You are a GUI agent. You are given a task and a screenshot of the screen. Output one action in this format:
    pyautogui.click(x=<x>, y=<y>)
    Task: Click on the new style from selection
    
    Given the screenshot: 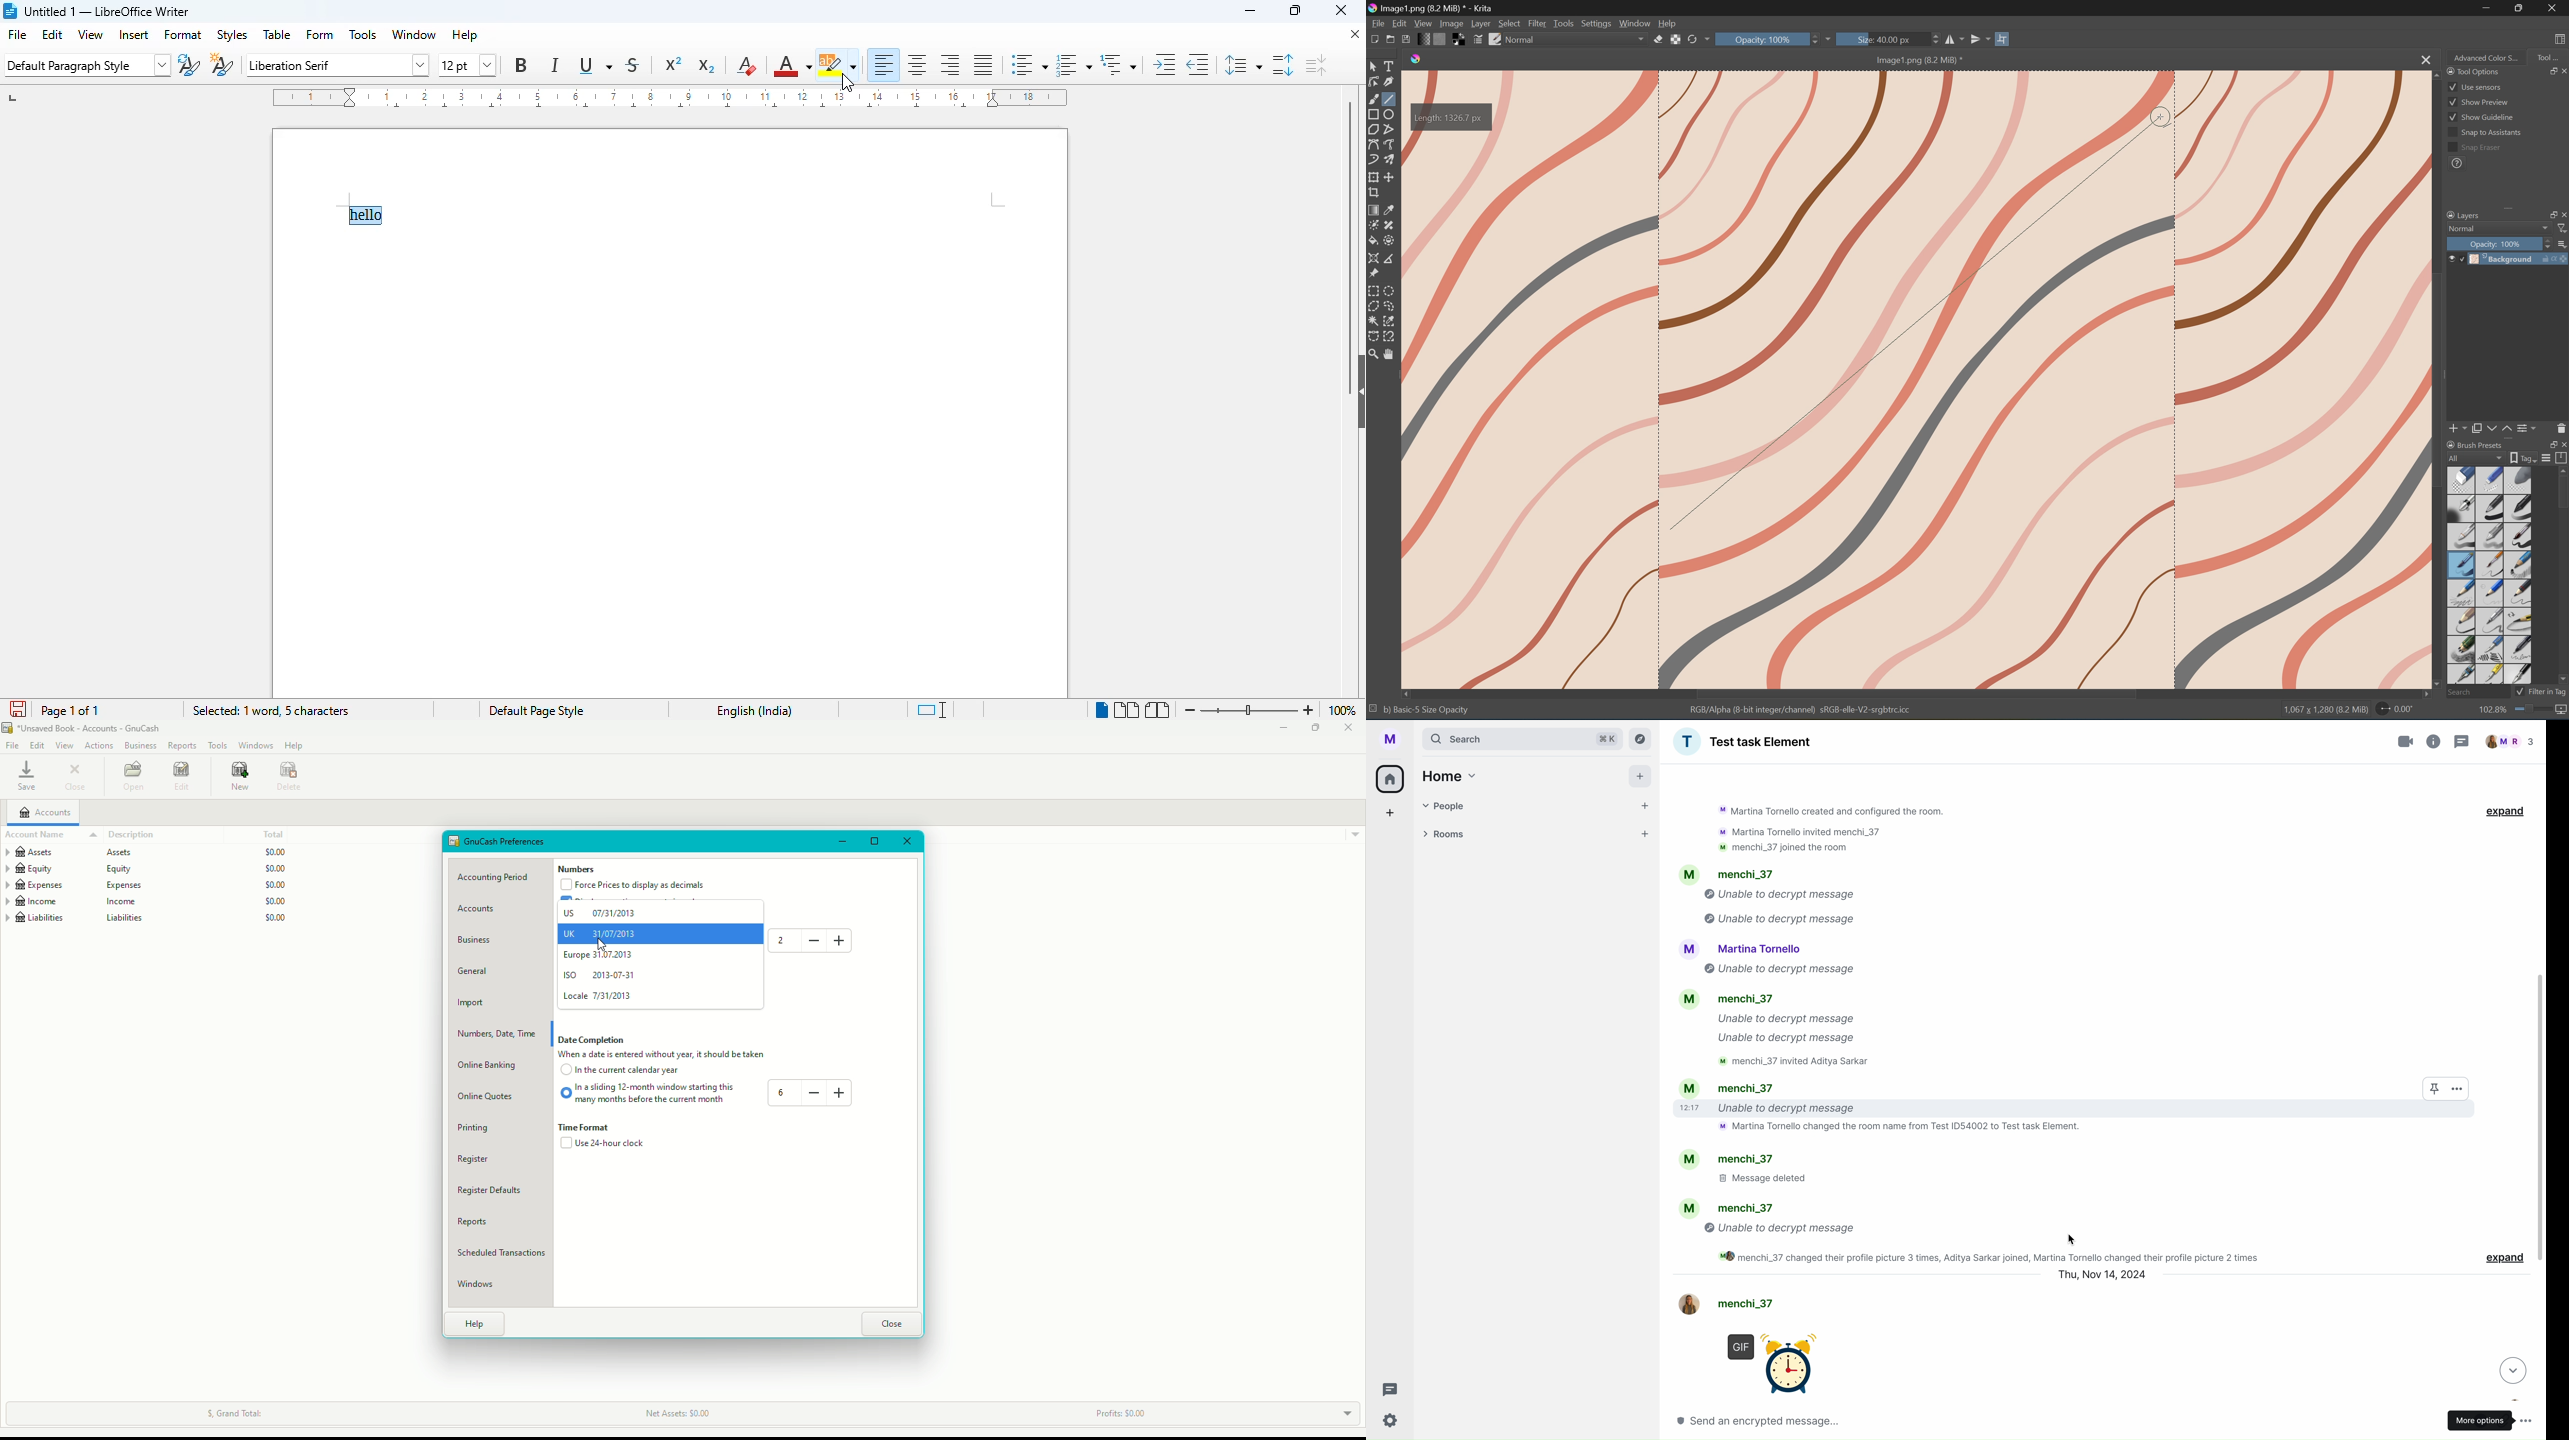 What is the action you would take?
    pyautogui.click(x=221, y=65)
    